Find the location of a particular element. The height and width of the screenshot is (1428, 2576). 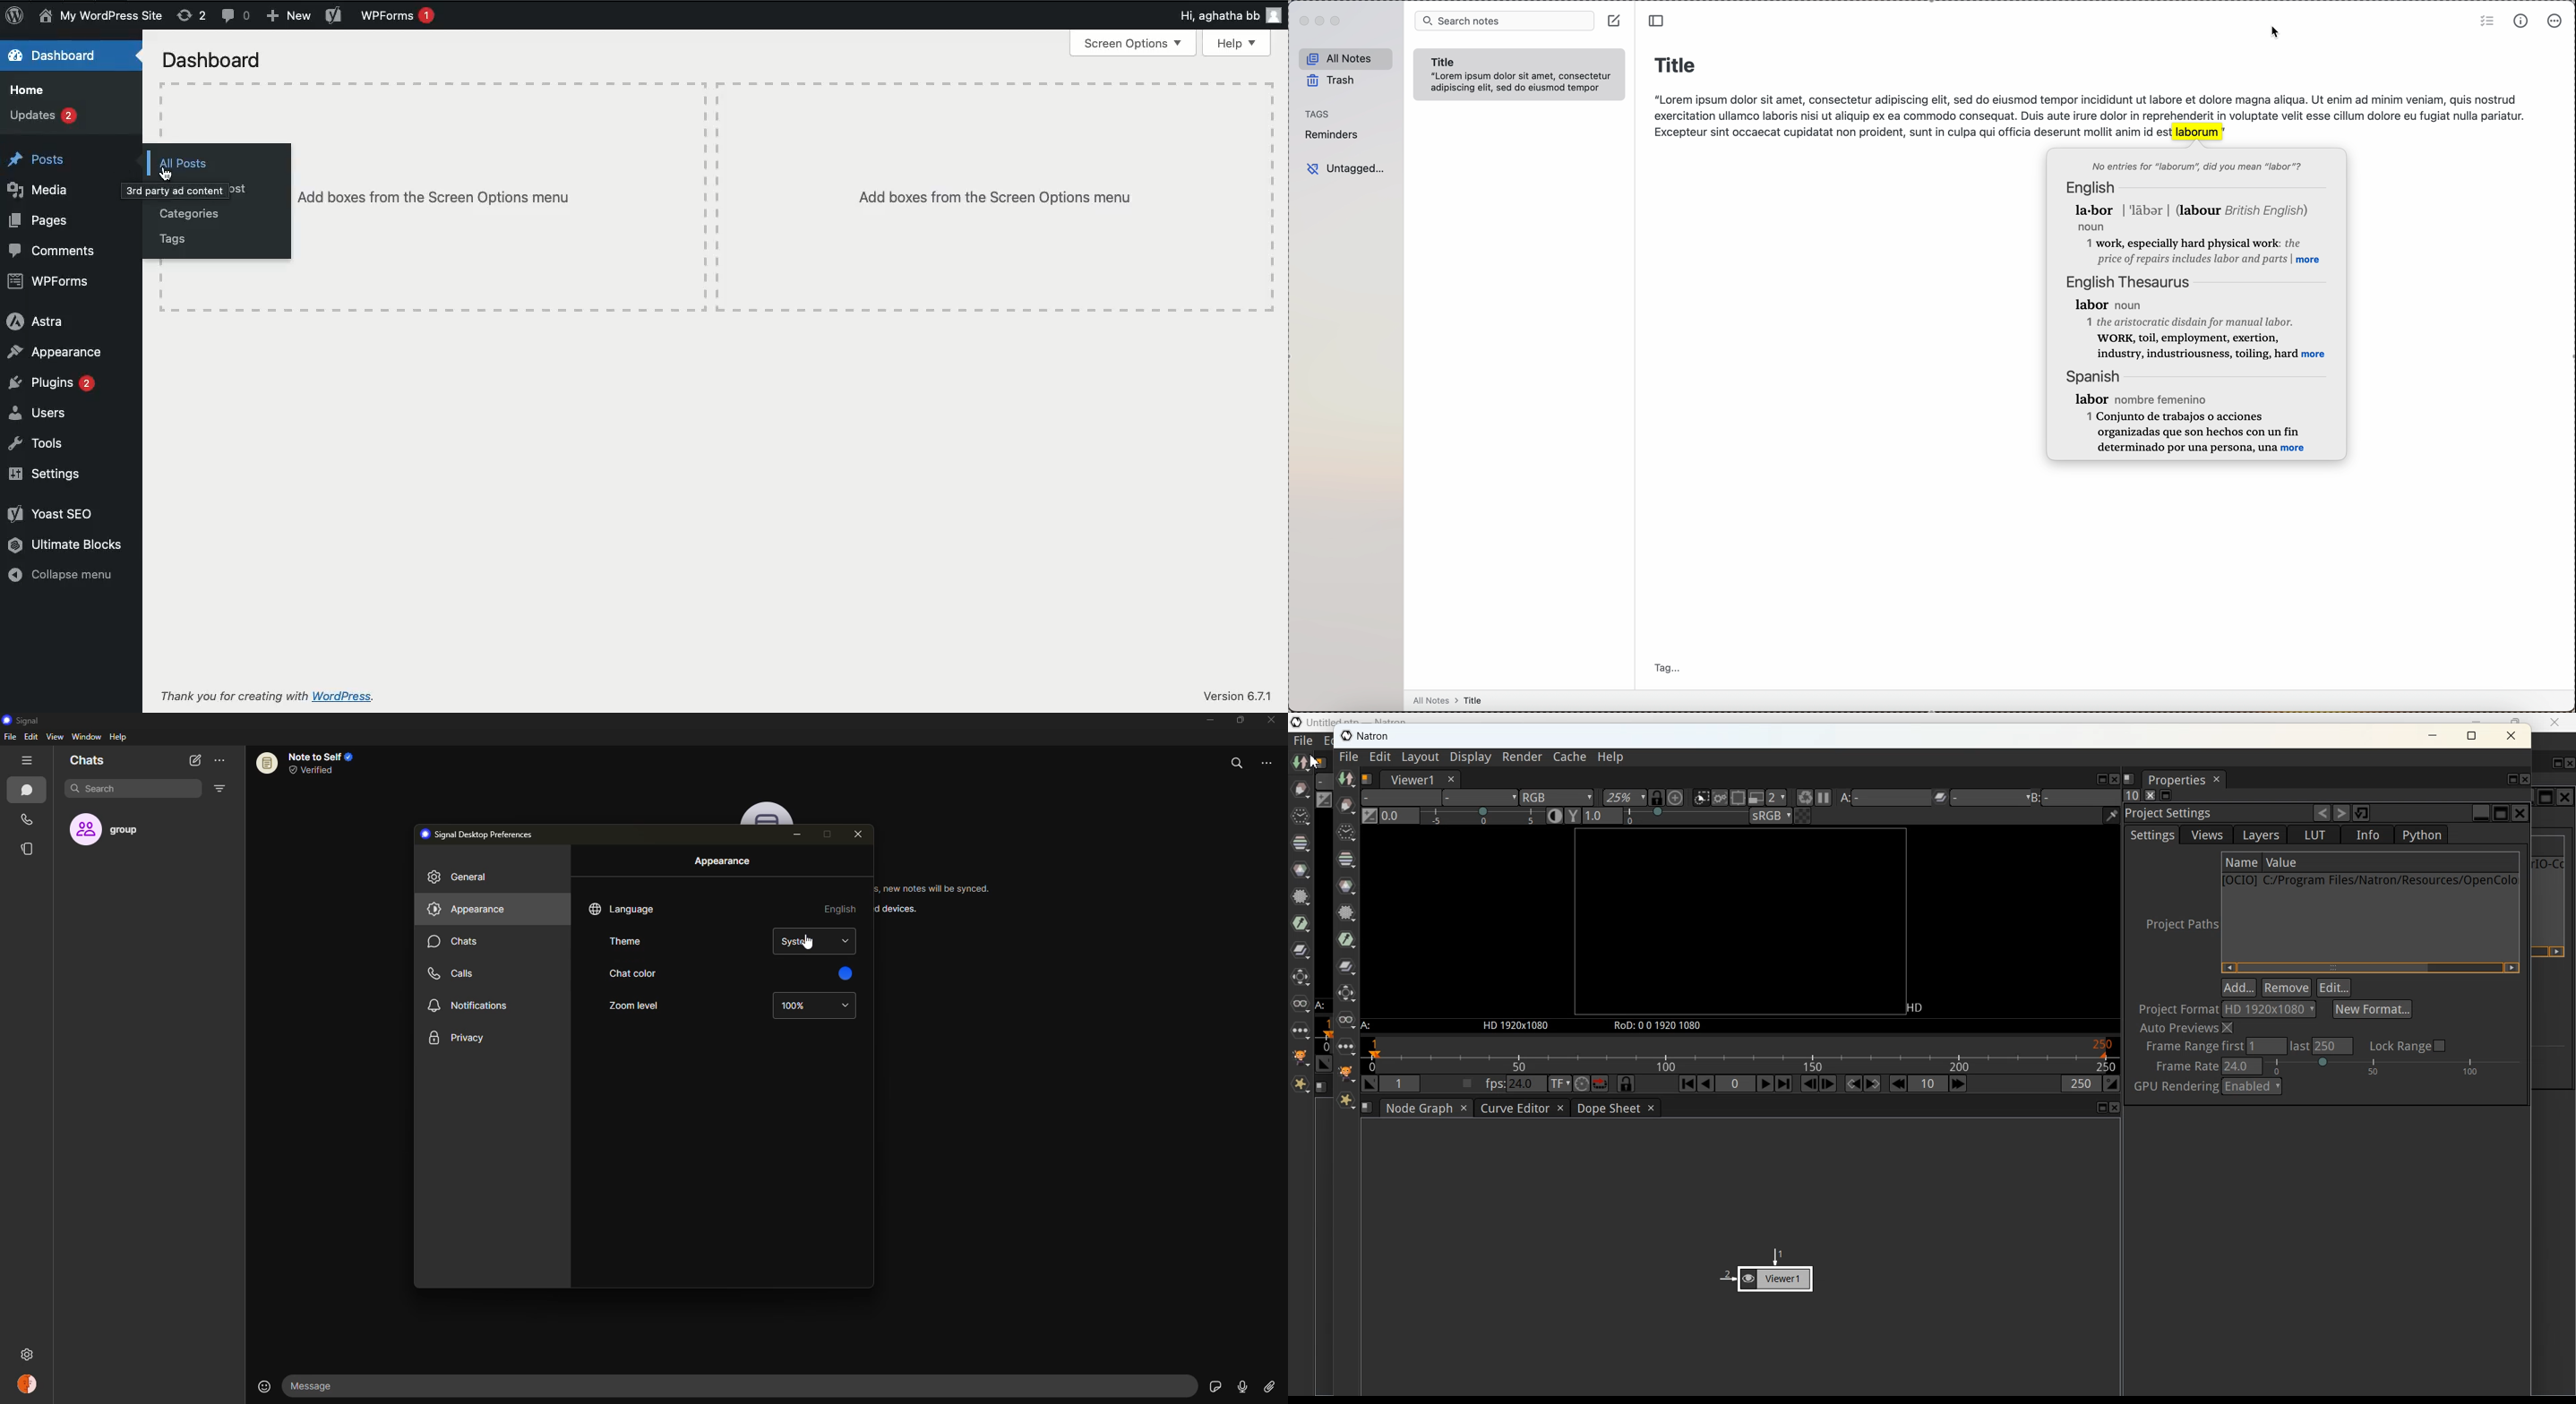

screen options is located at coordinates (1134, 43).